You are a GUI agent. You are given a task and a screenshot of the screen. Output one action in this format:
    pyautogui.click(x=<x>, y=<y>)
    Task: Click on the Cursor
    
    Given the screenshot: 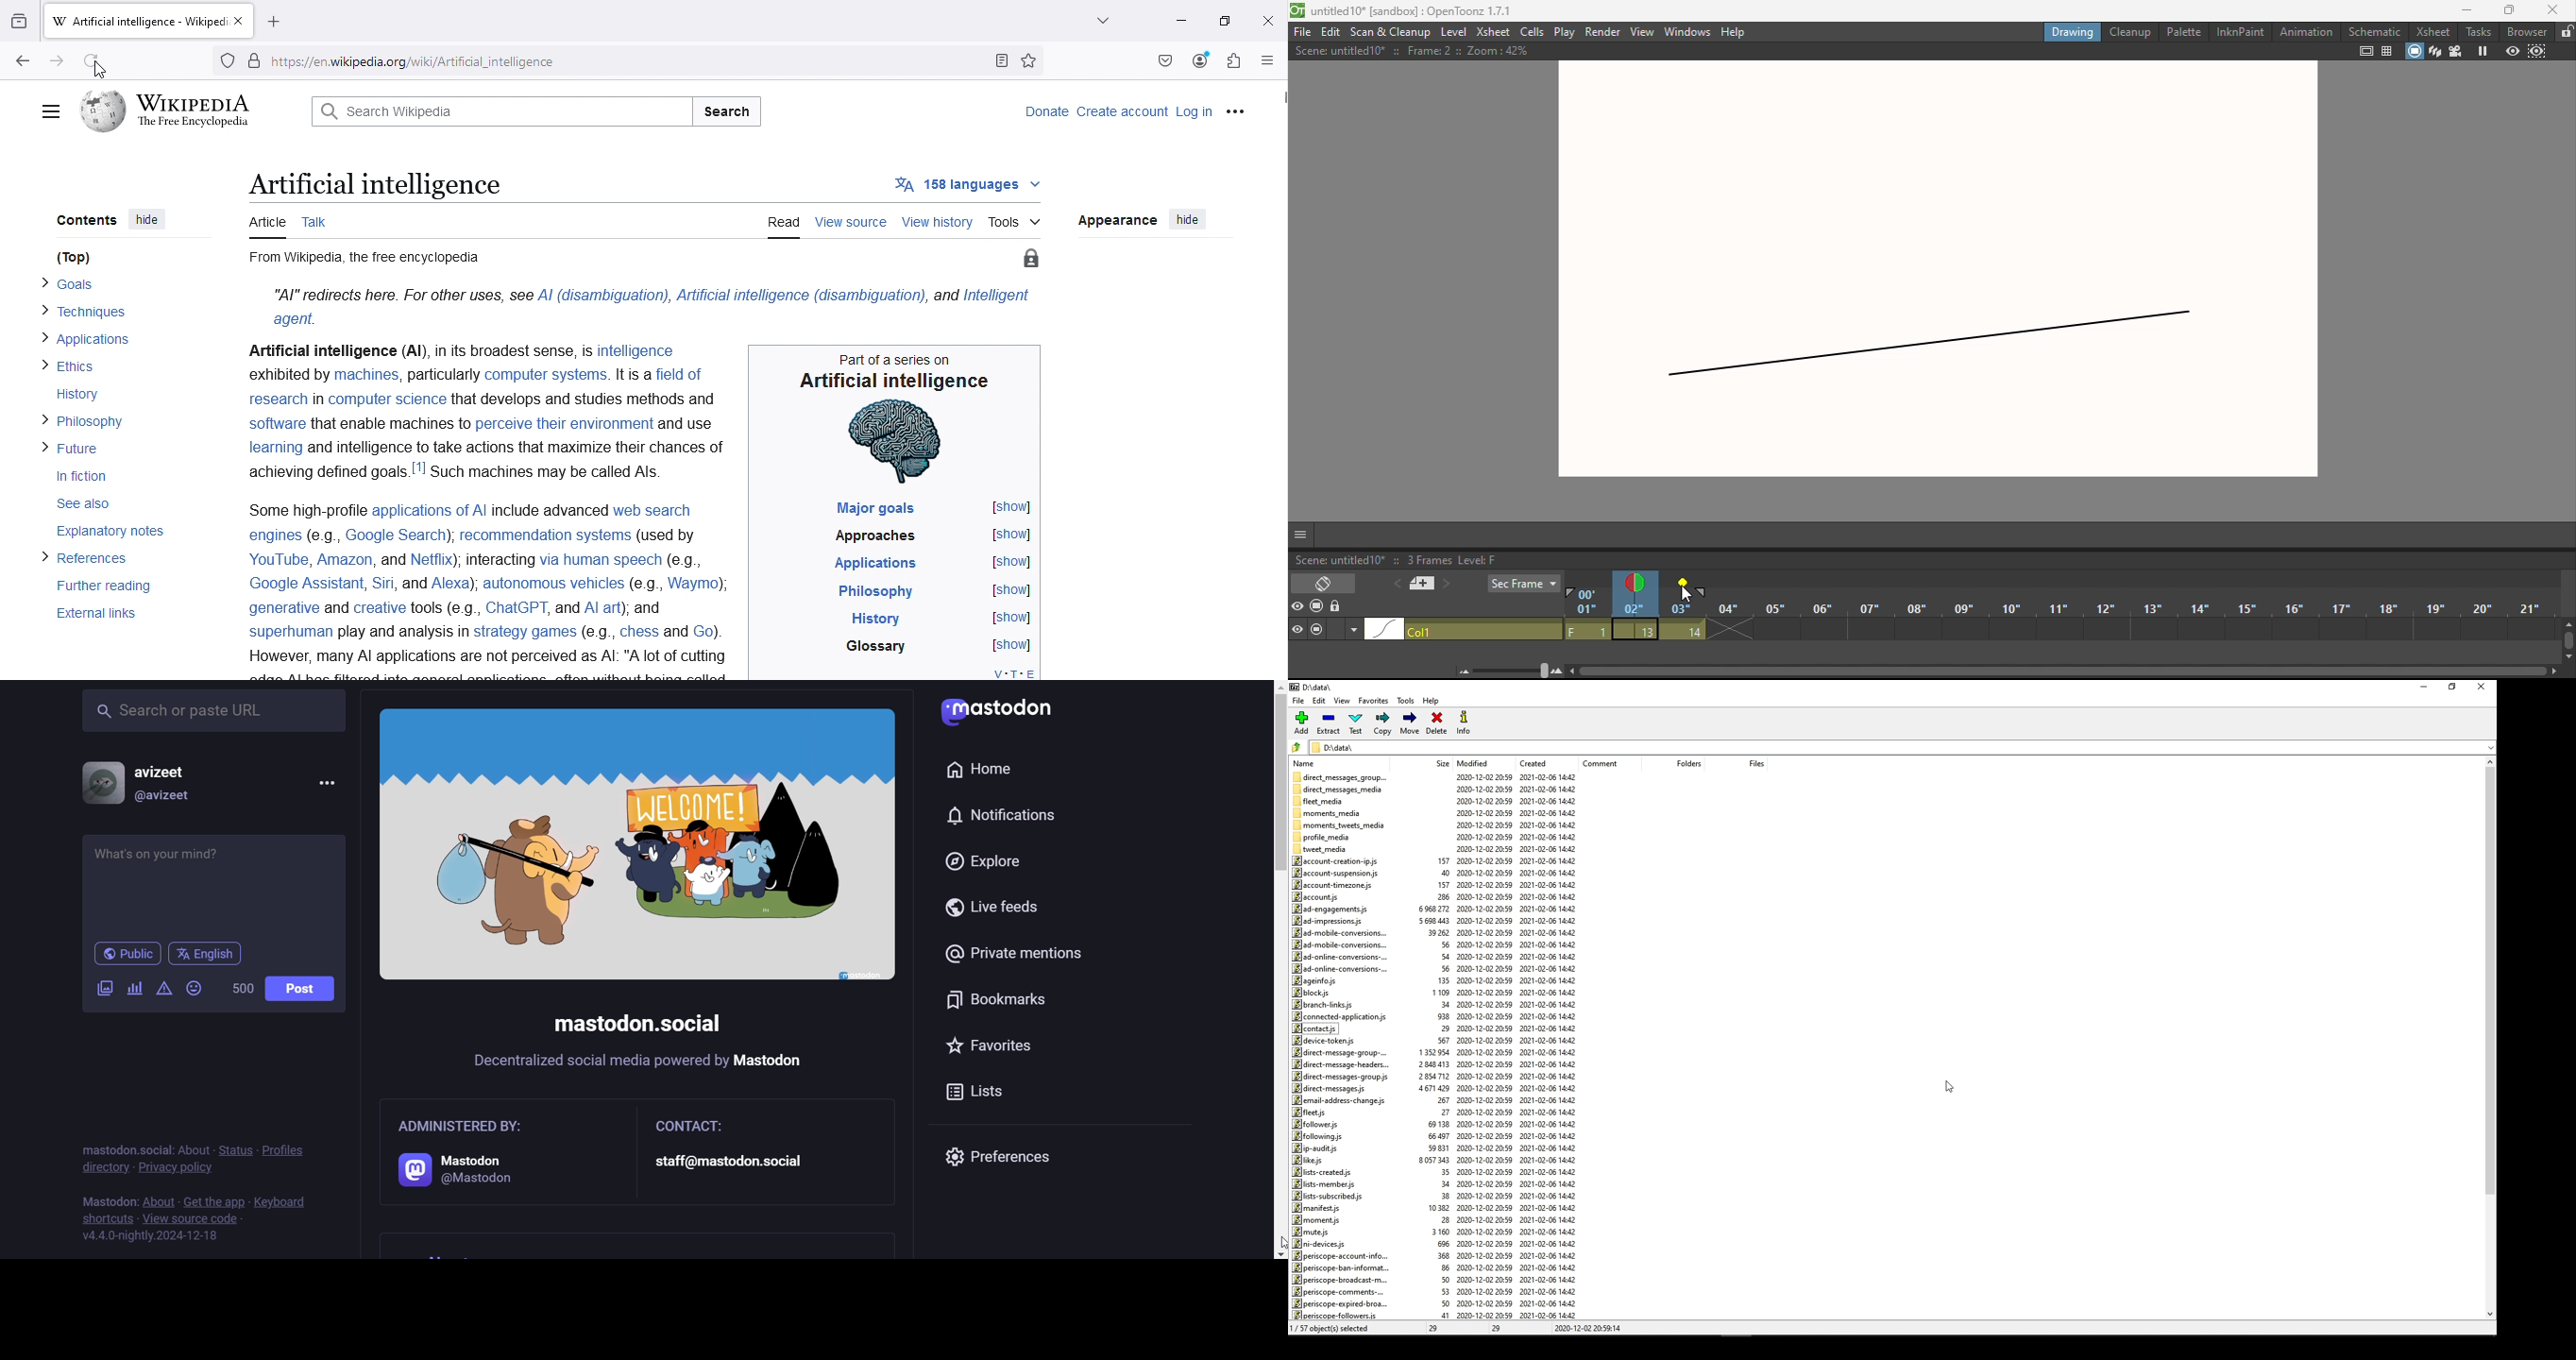 What is the action you would take?
    pyautogui.click(x=102, y=76)
    